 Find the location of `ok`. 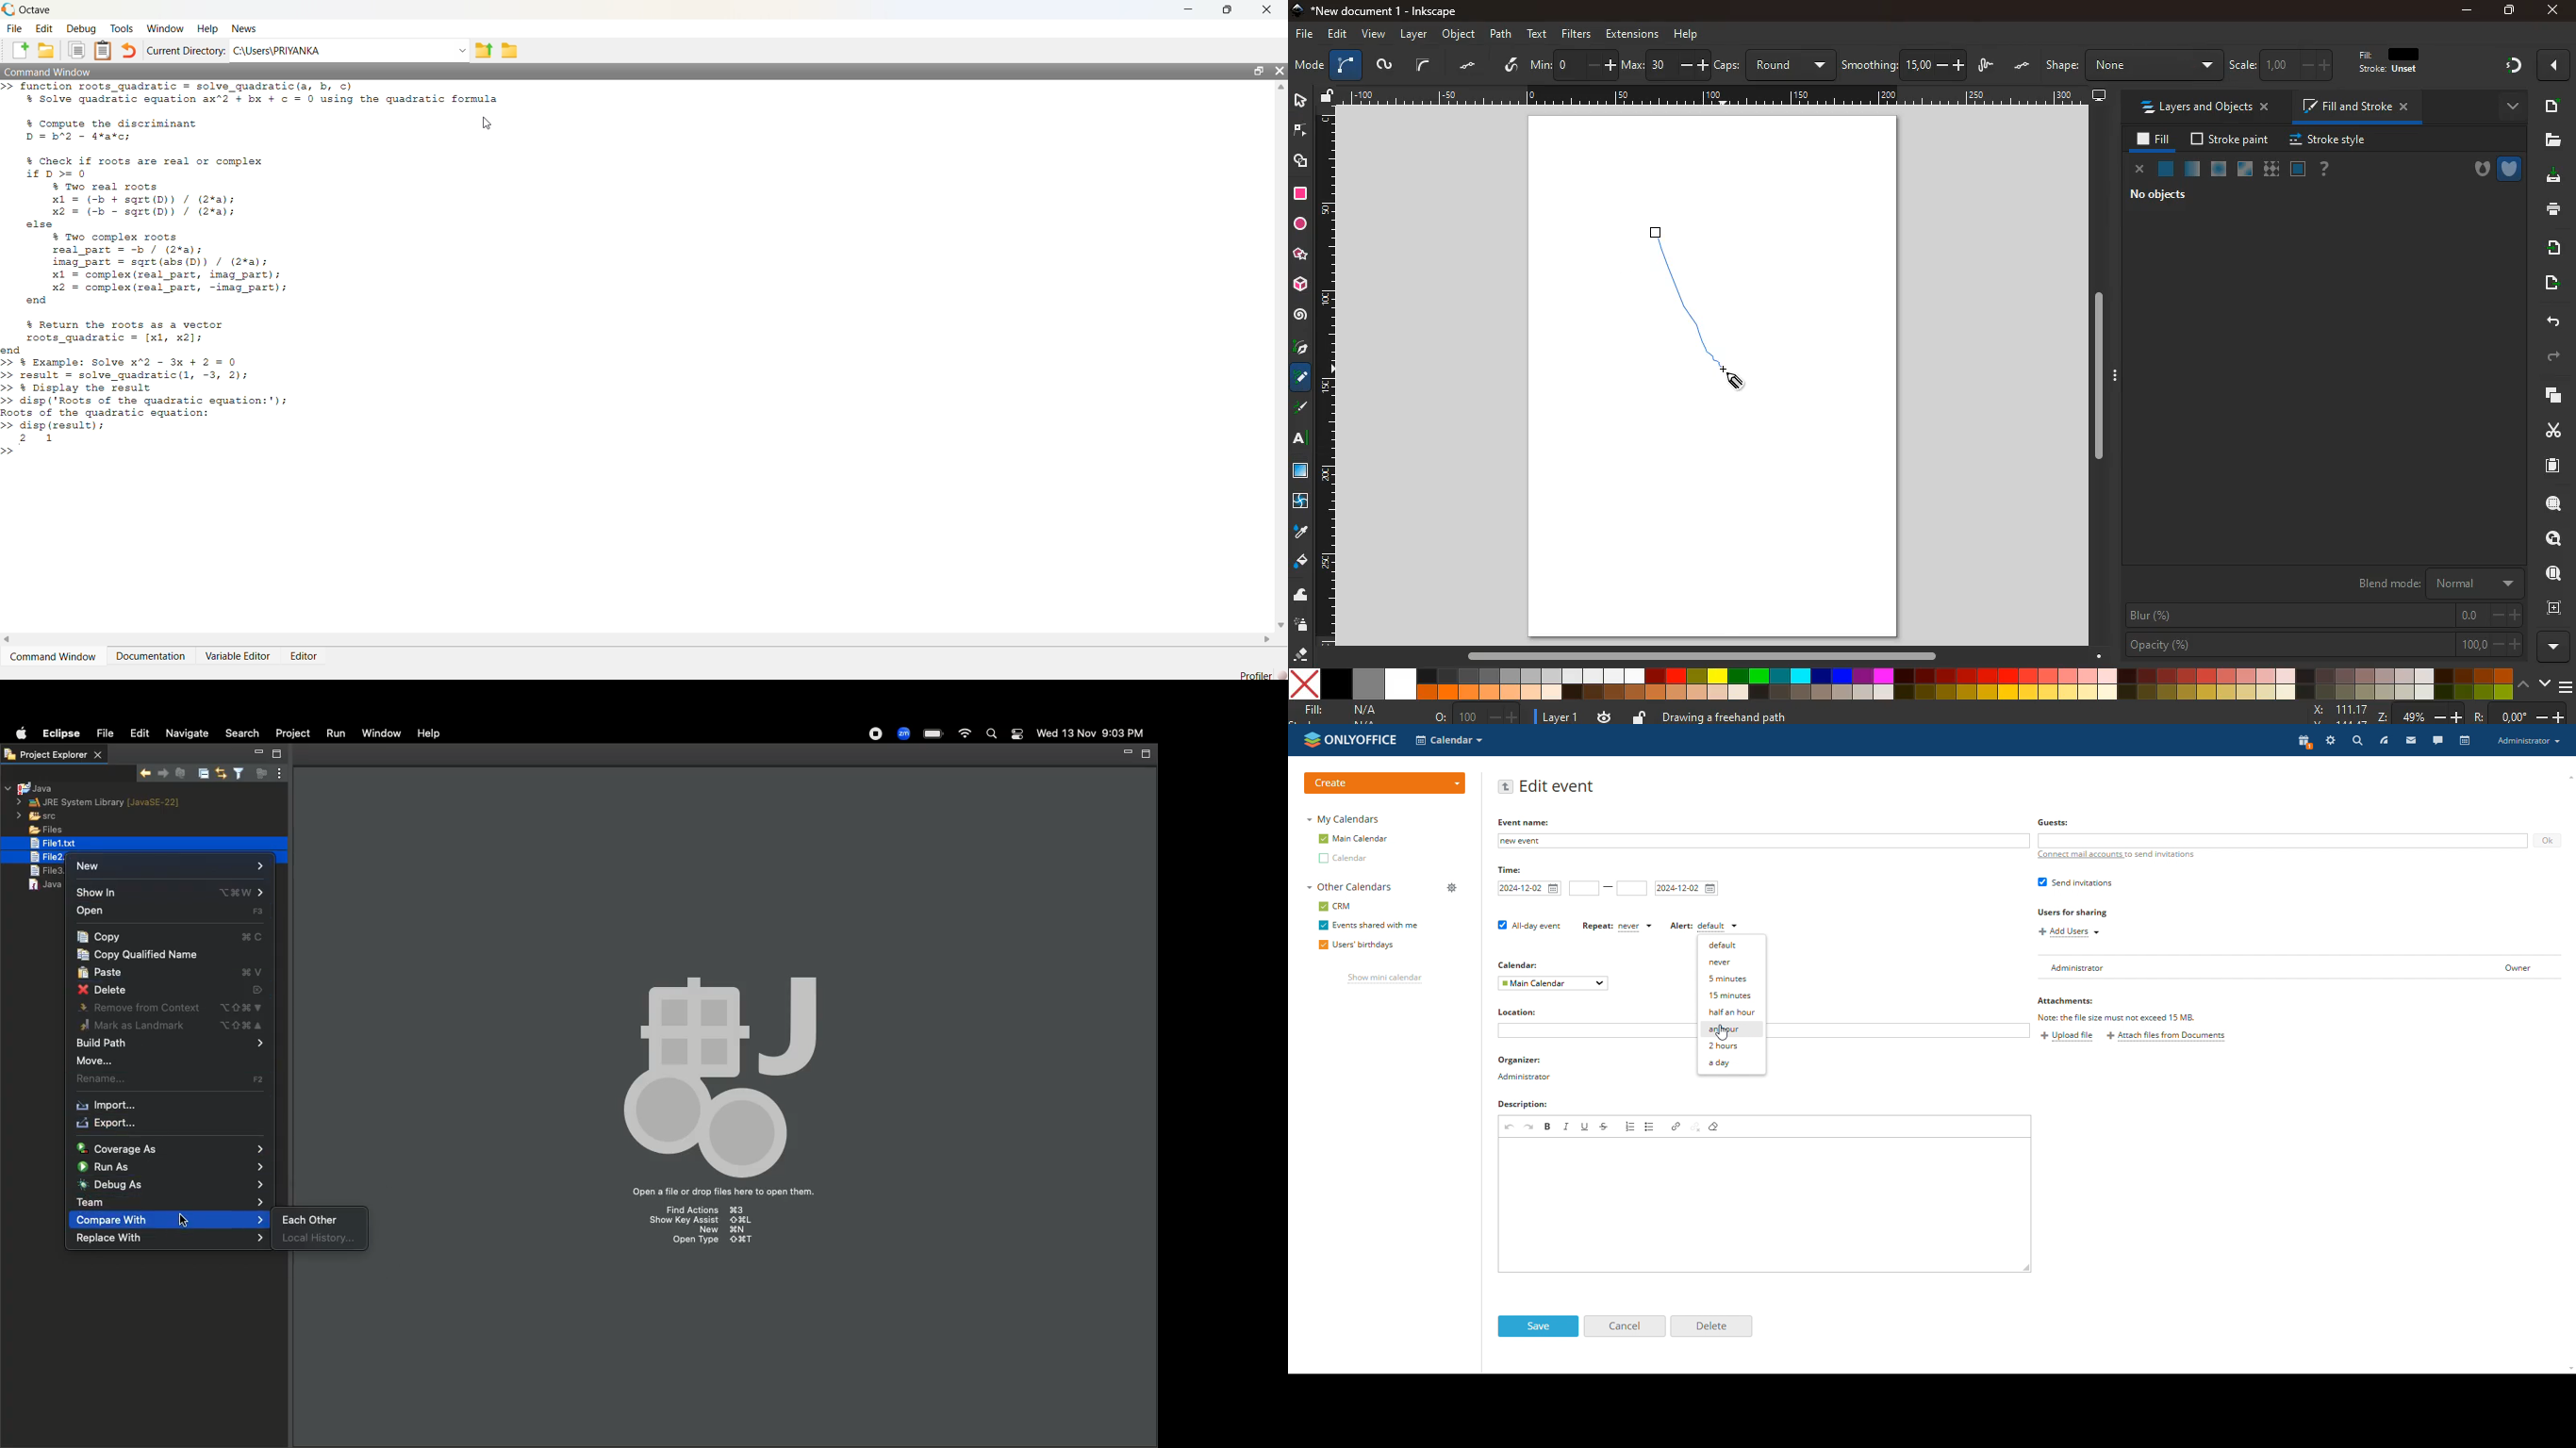

ok is located at coordinates (2546, 841).